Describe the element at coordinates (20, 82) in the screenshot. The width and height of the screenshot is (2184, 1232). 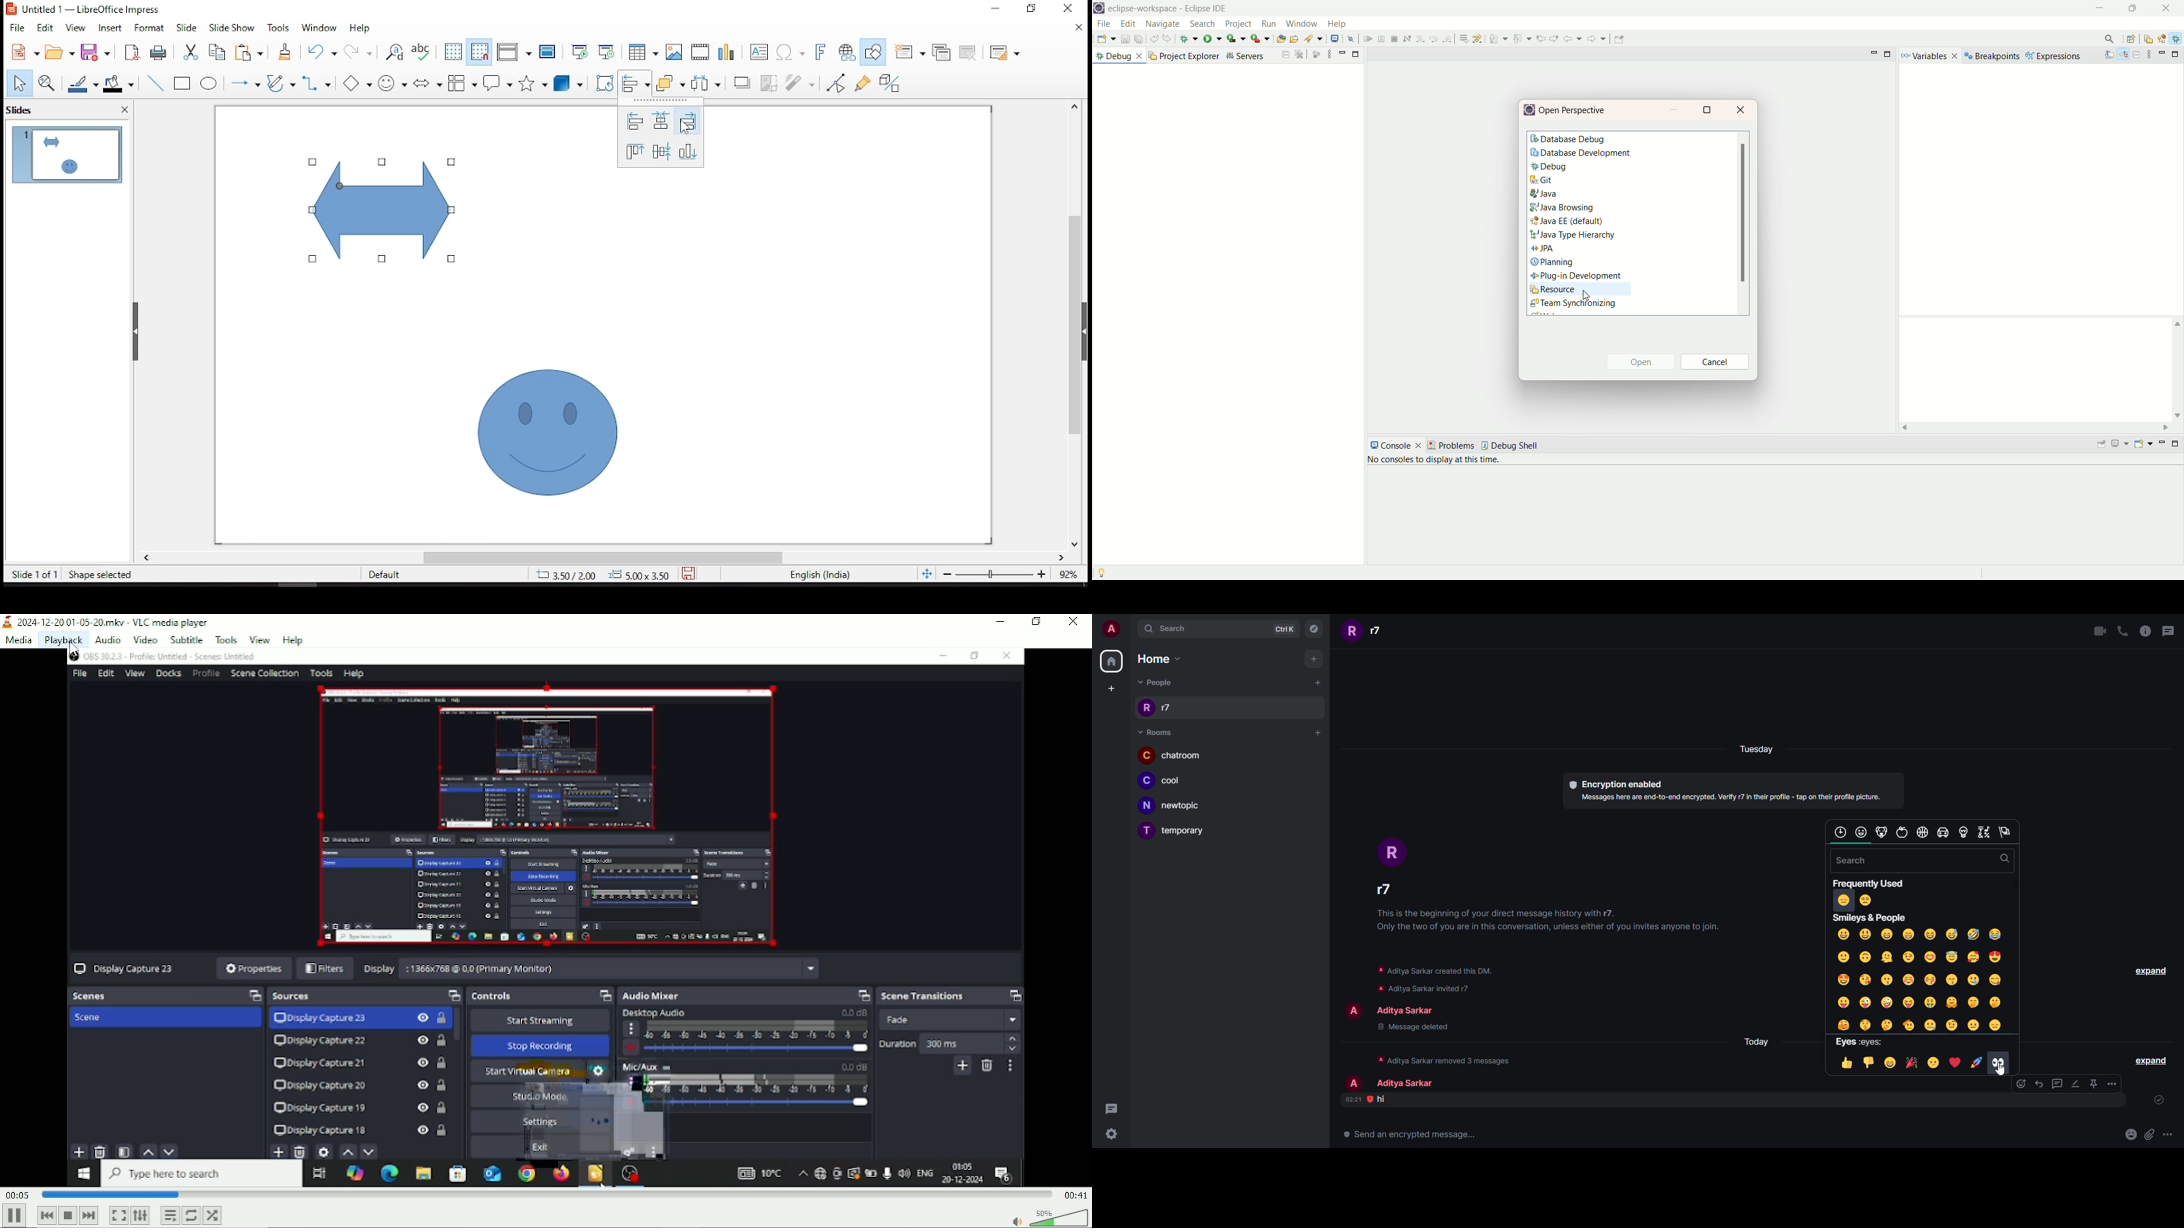
I see `select tool` at that location.